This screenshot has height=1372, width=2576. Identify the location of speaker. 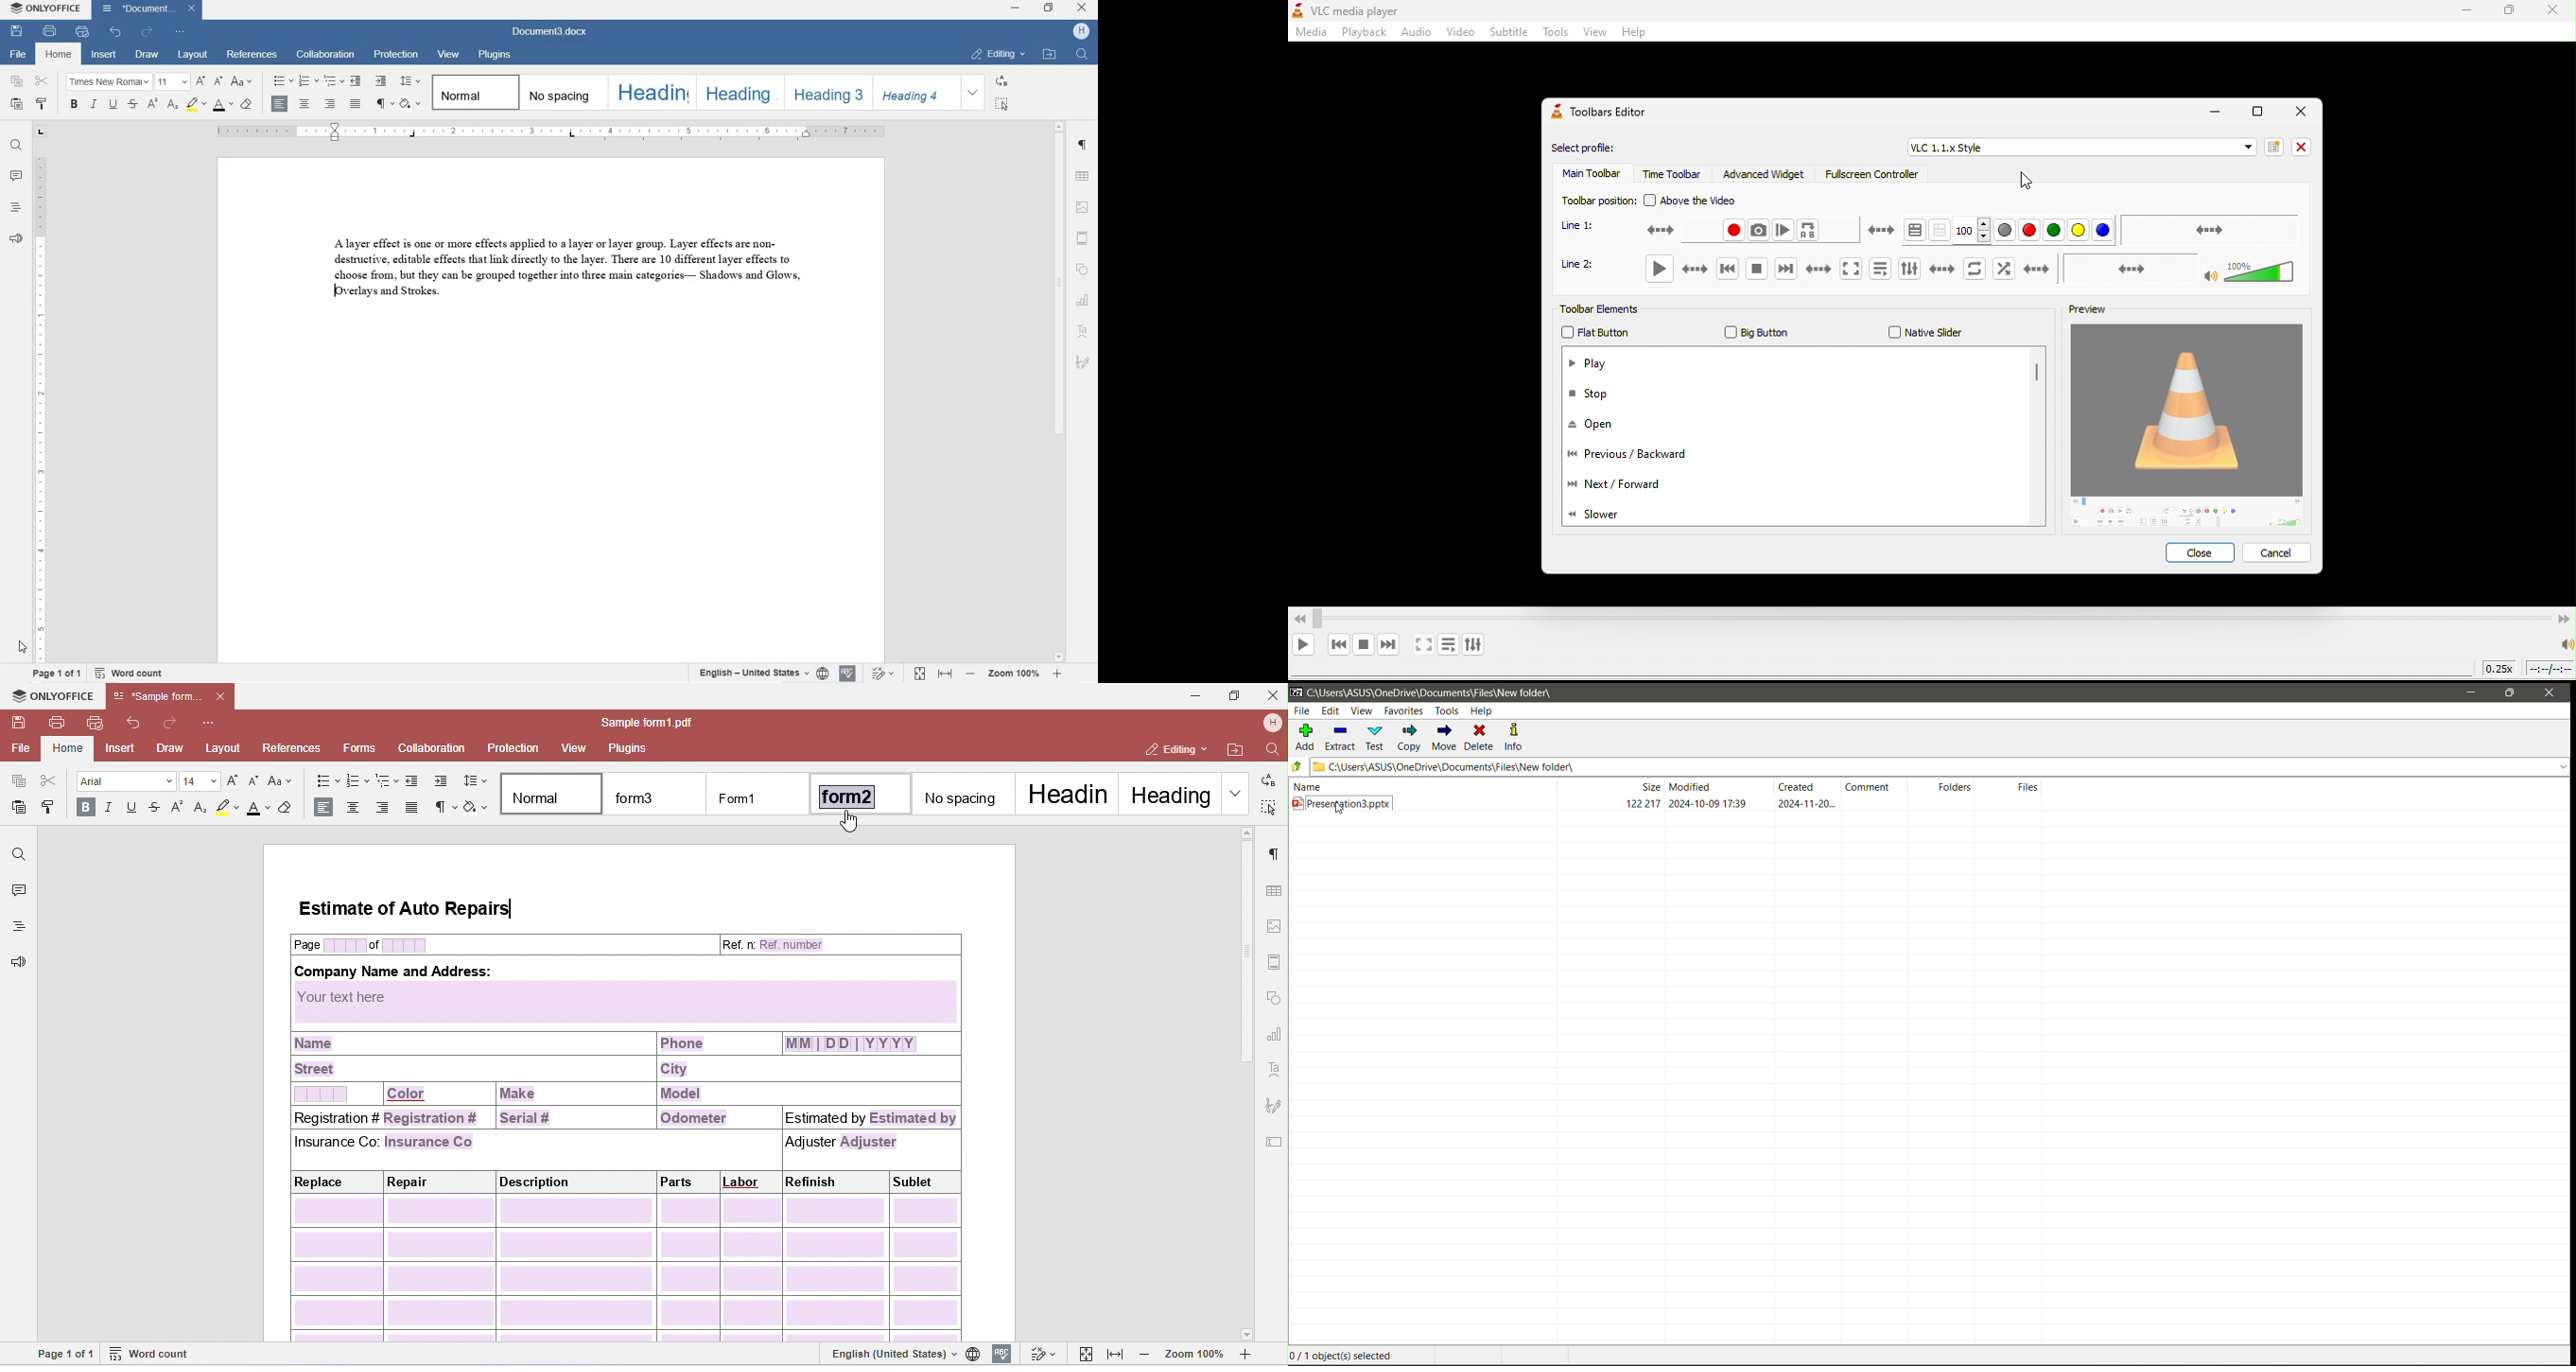
(2565, 645).